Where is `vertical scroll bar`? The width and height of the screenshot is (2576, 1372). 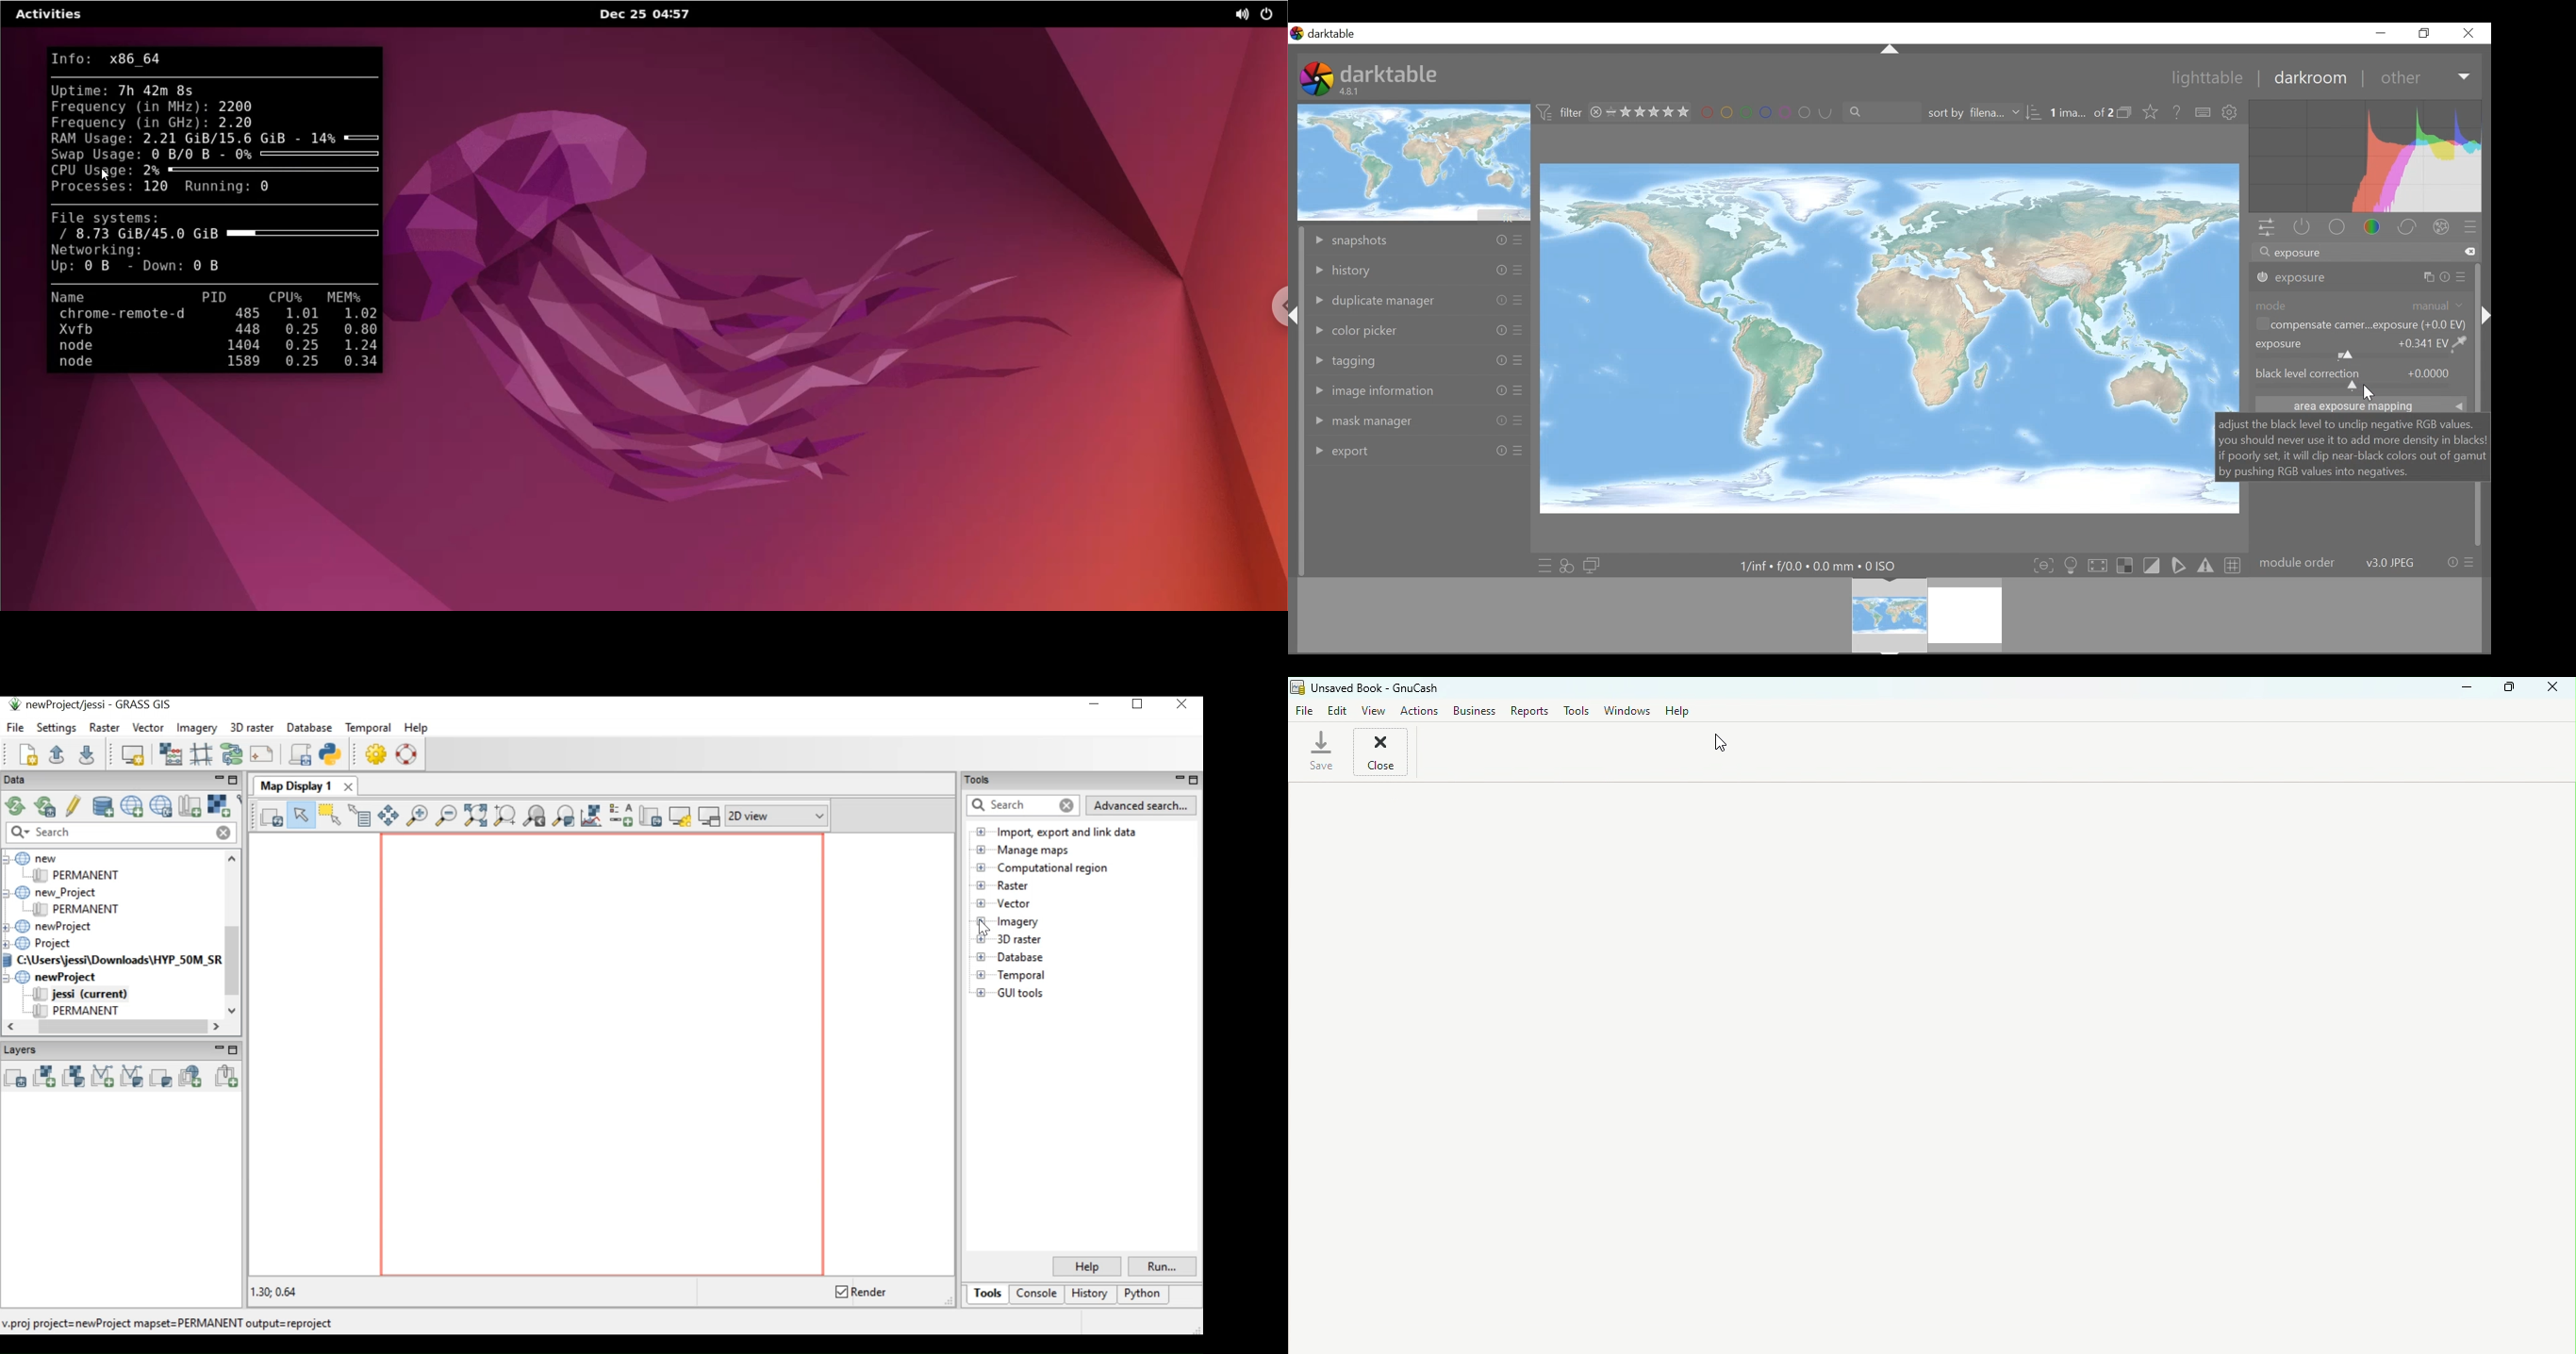
vertical scroll bar is located at coordinates (1301, 462).